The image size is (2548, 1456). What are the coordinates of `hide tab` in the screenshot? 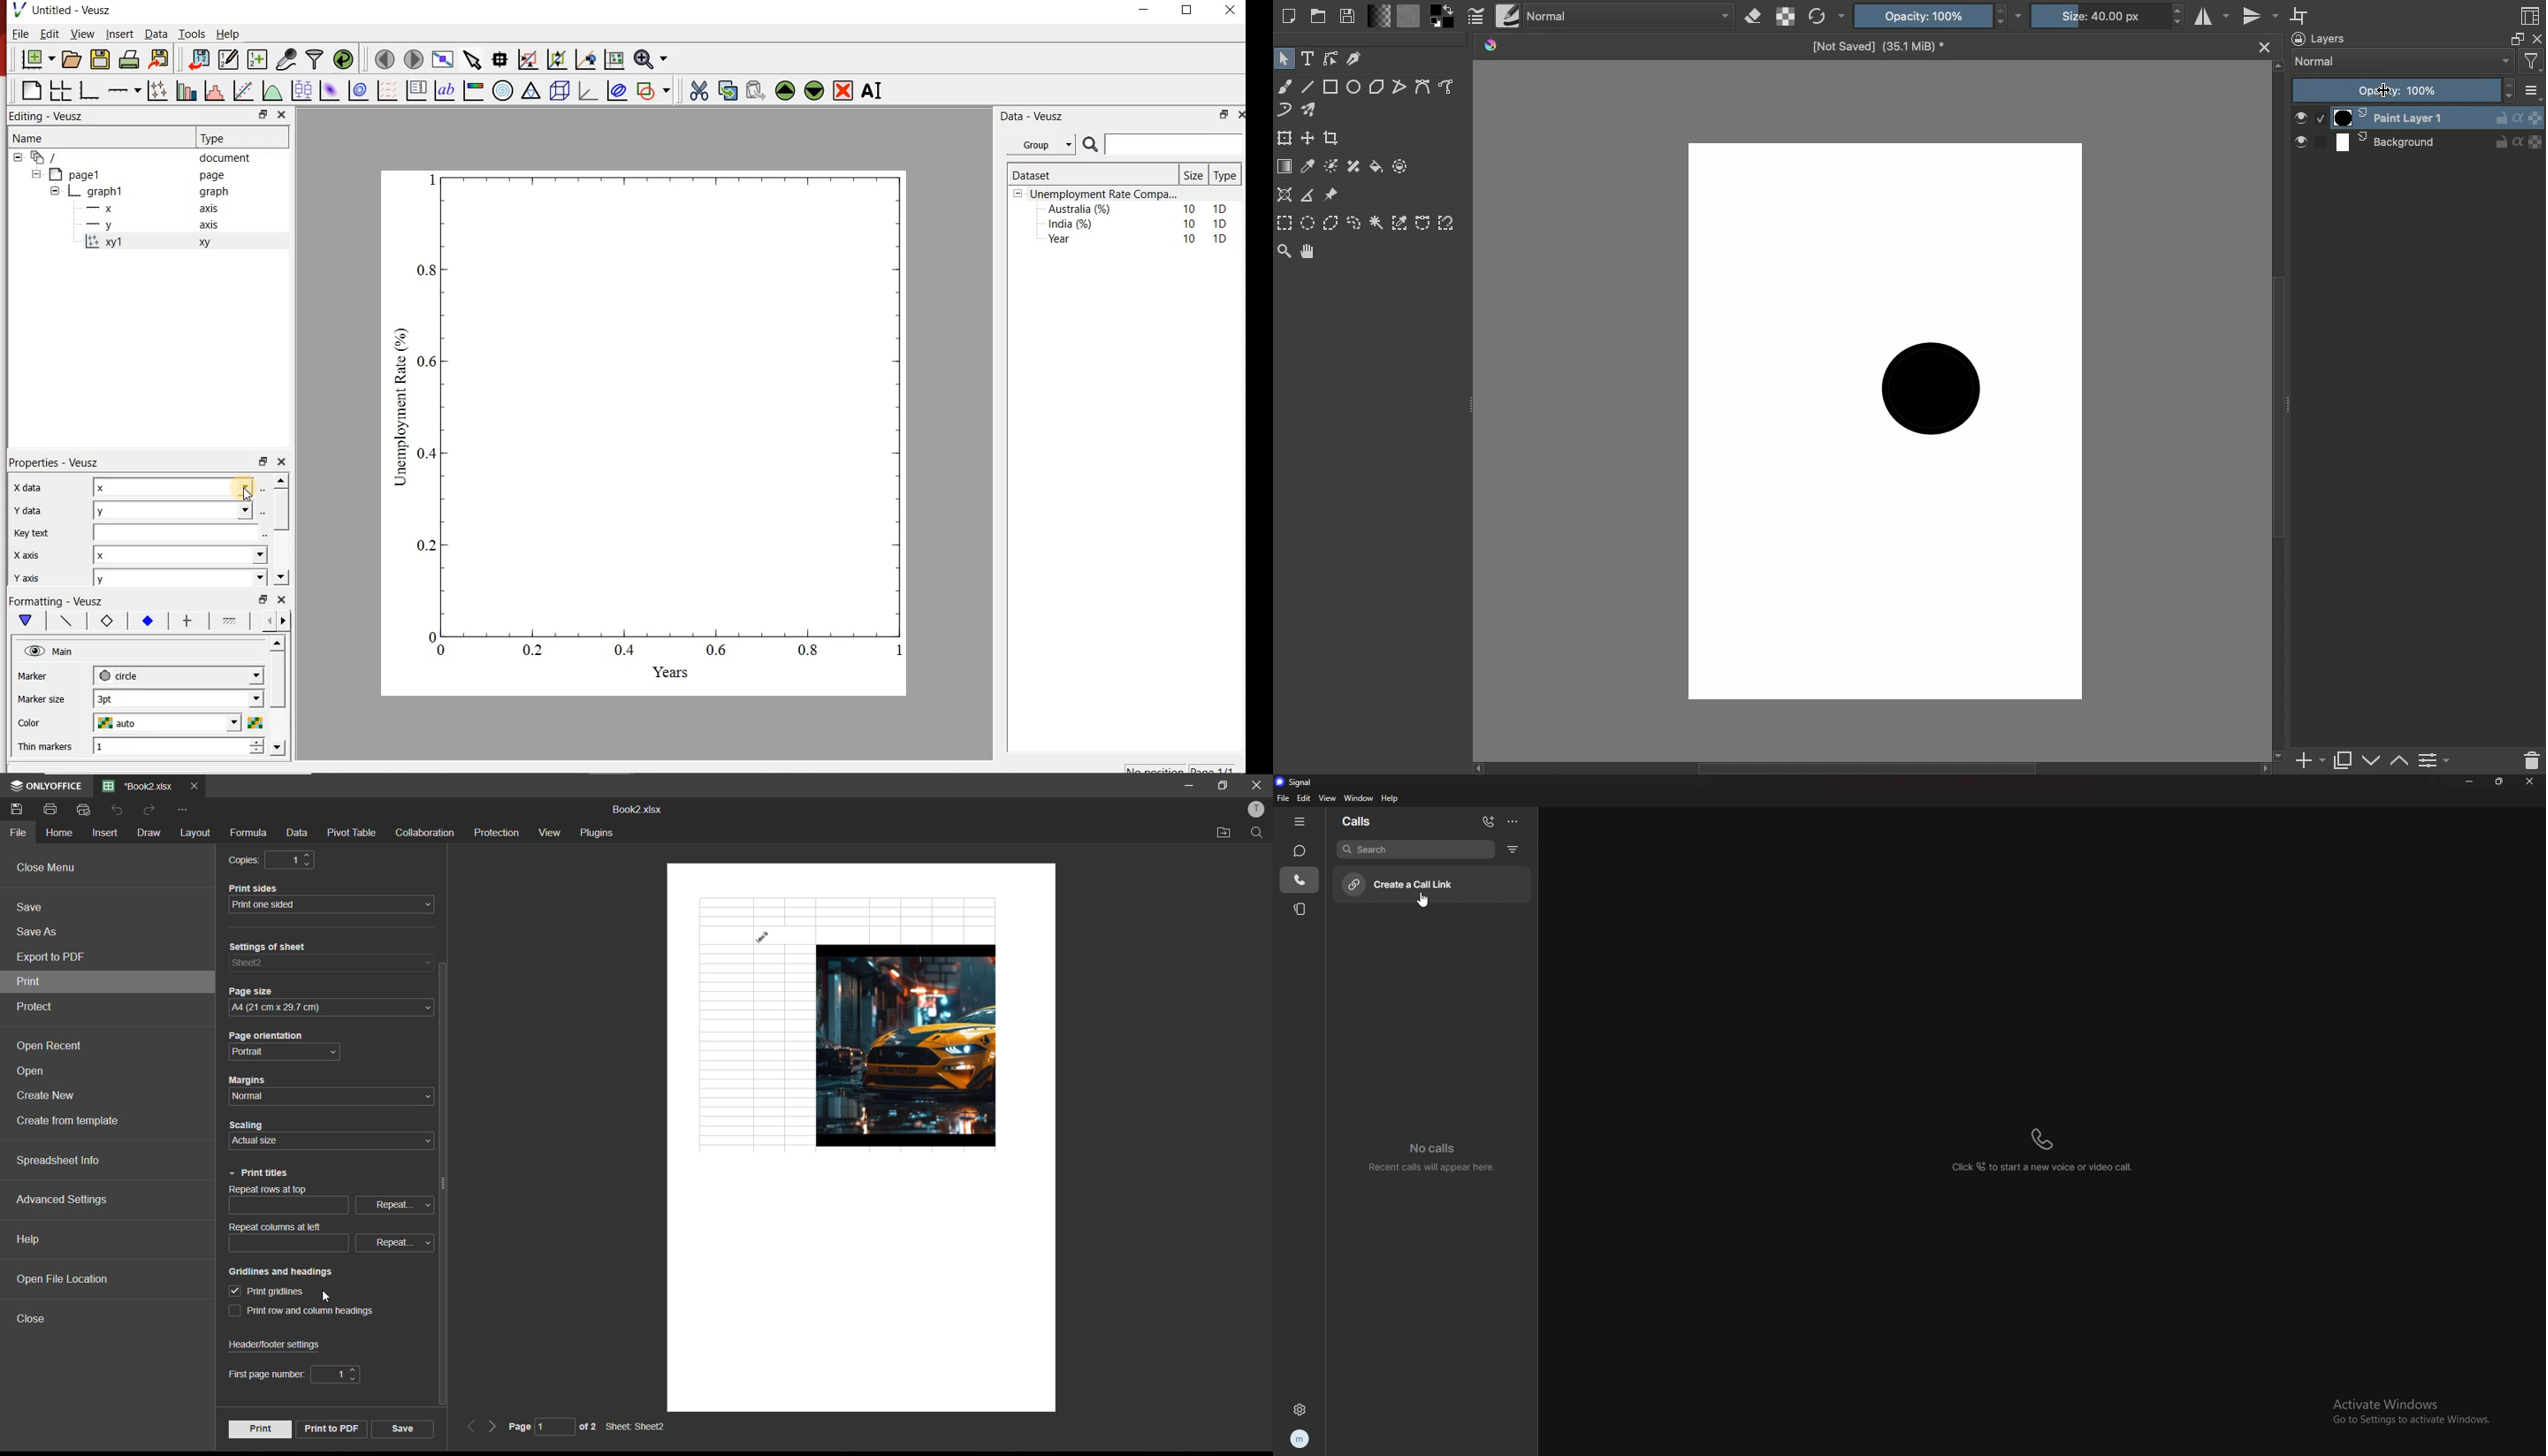 It's located at (1300, 822).